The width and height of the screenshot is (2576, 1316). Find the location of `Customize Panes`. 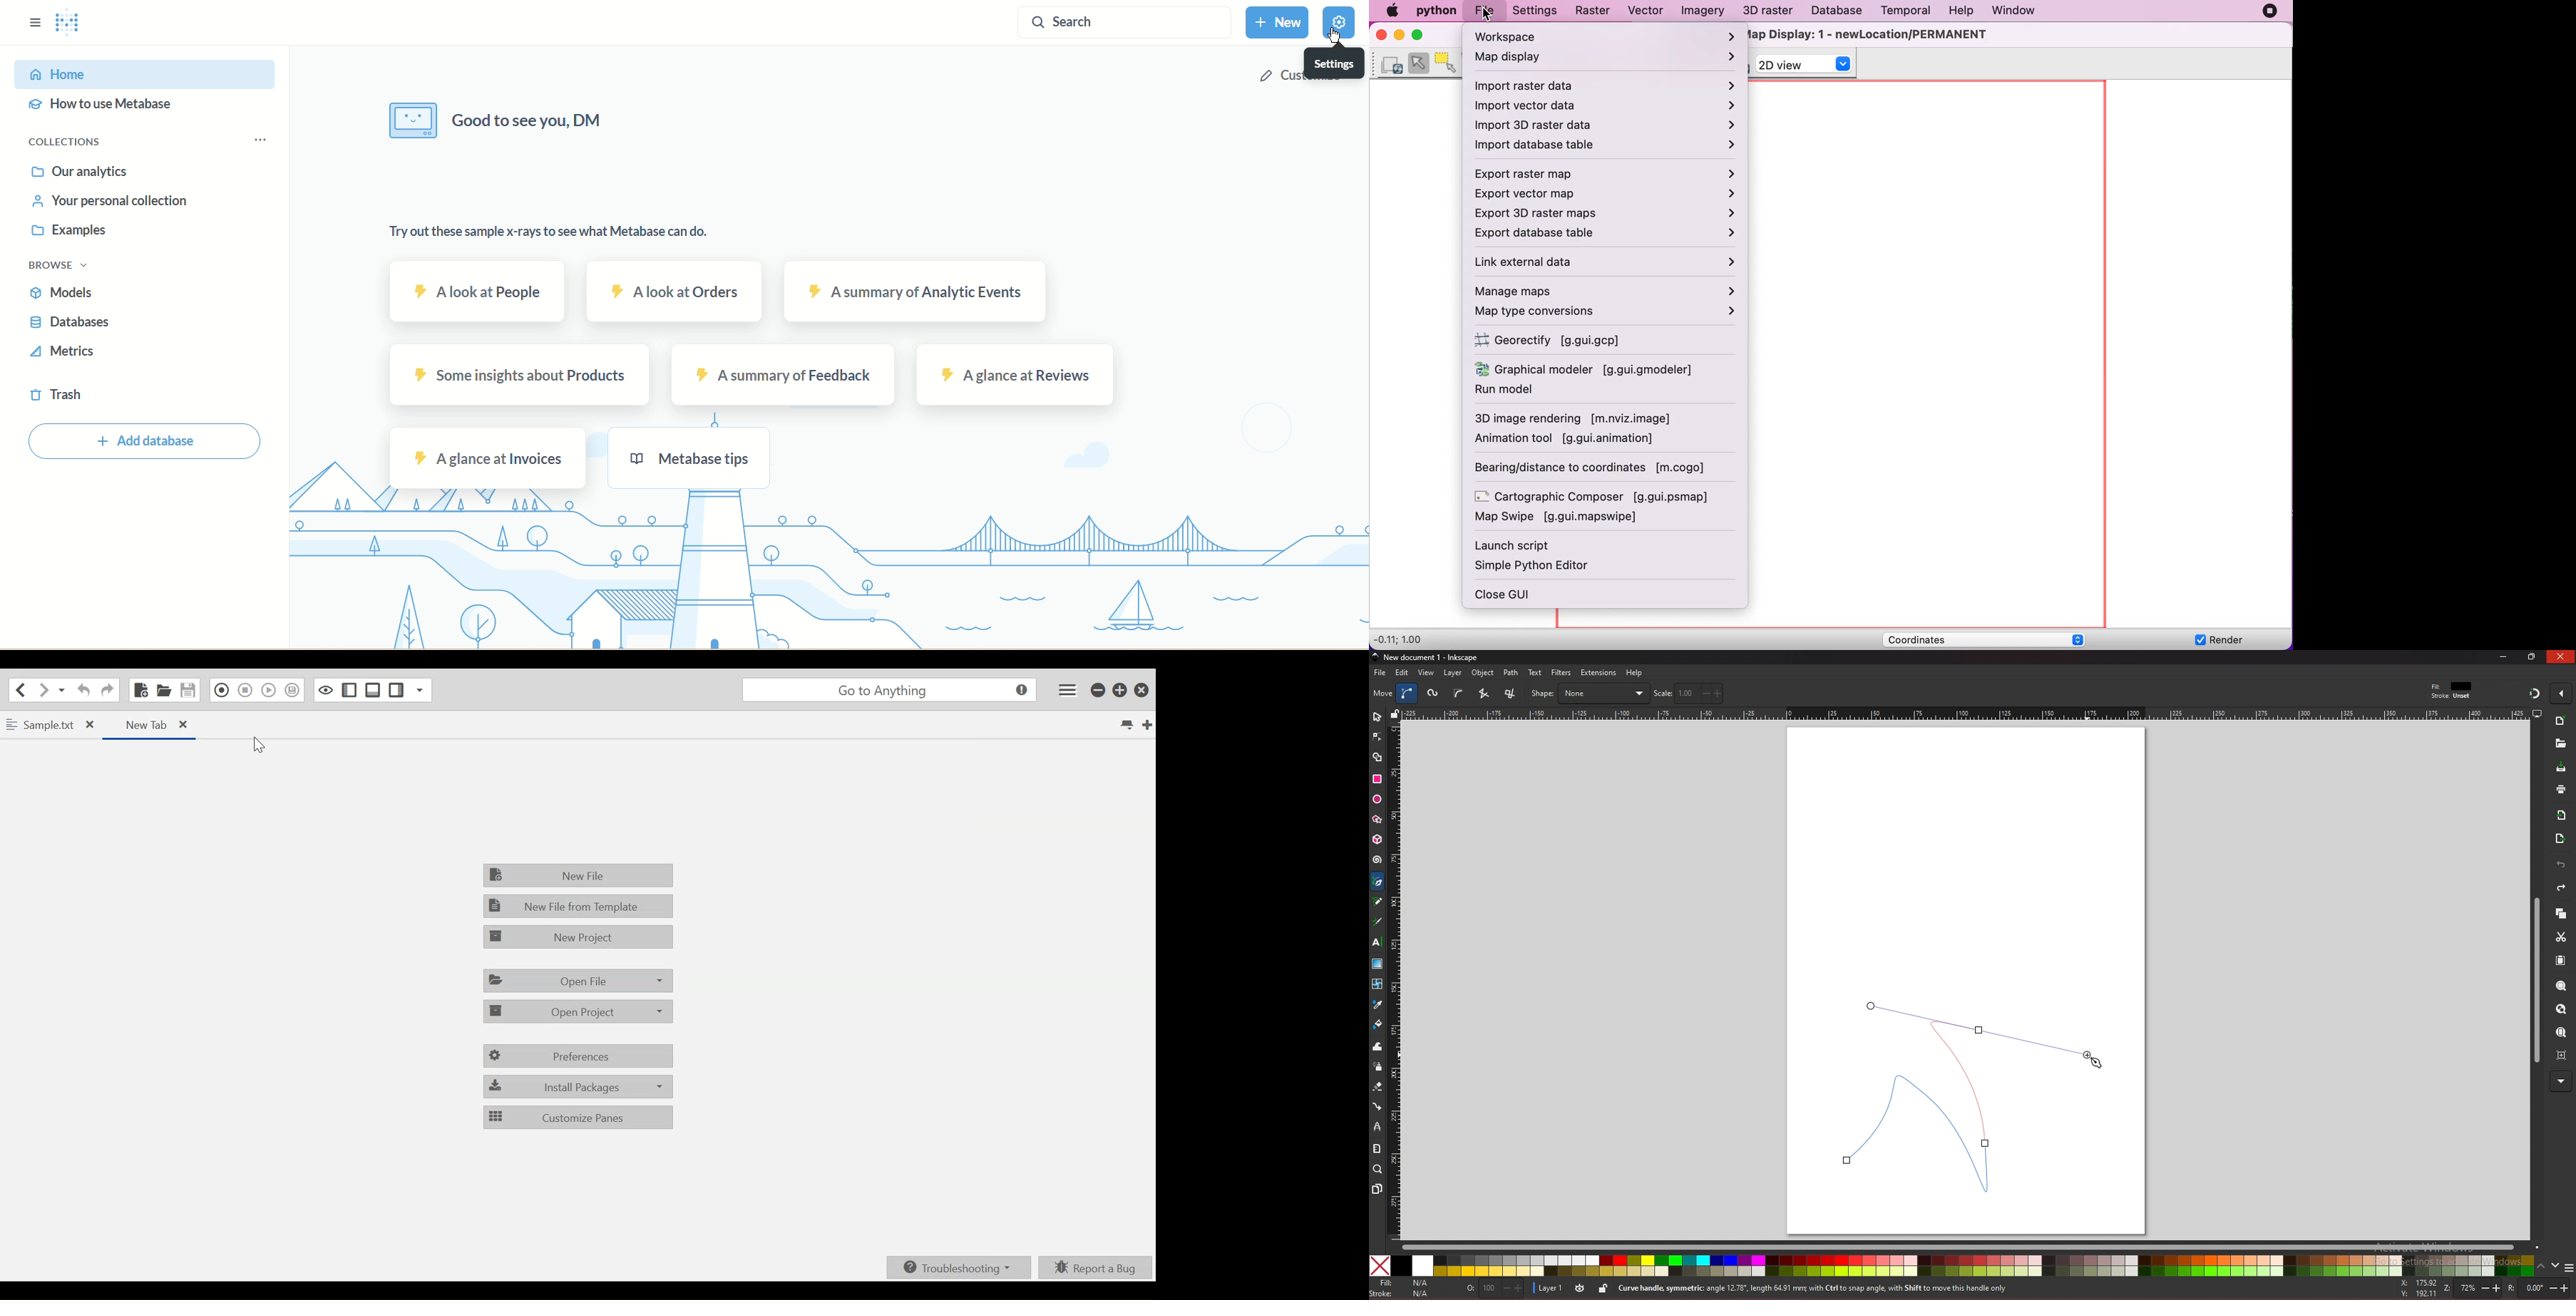

Customize Panes is located at coordinates (577, 1117).